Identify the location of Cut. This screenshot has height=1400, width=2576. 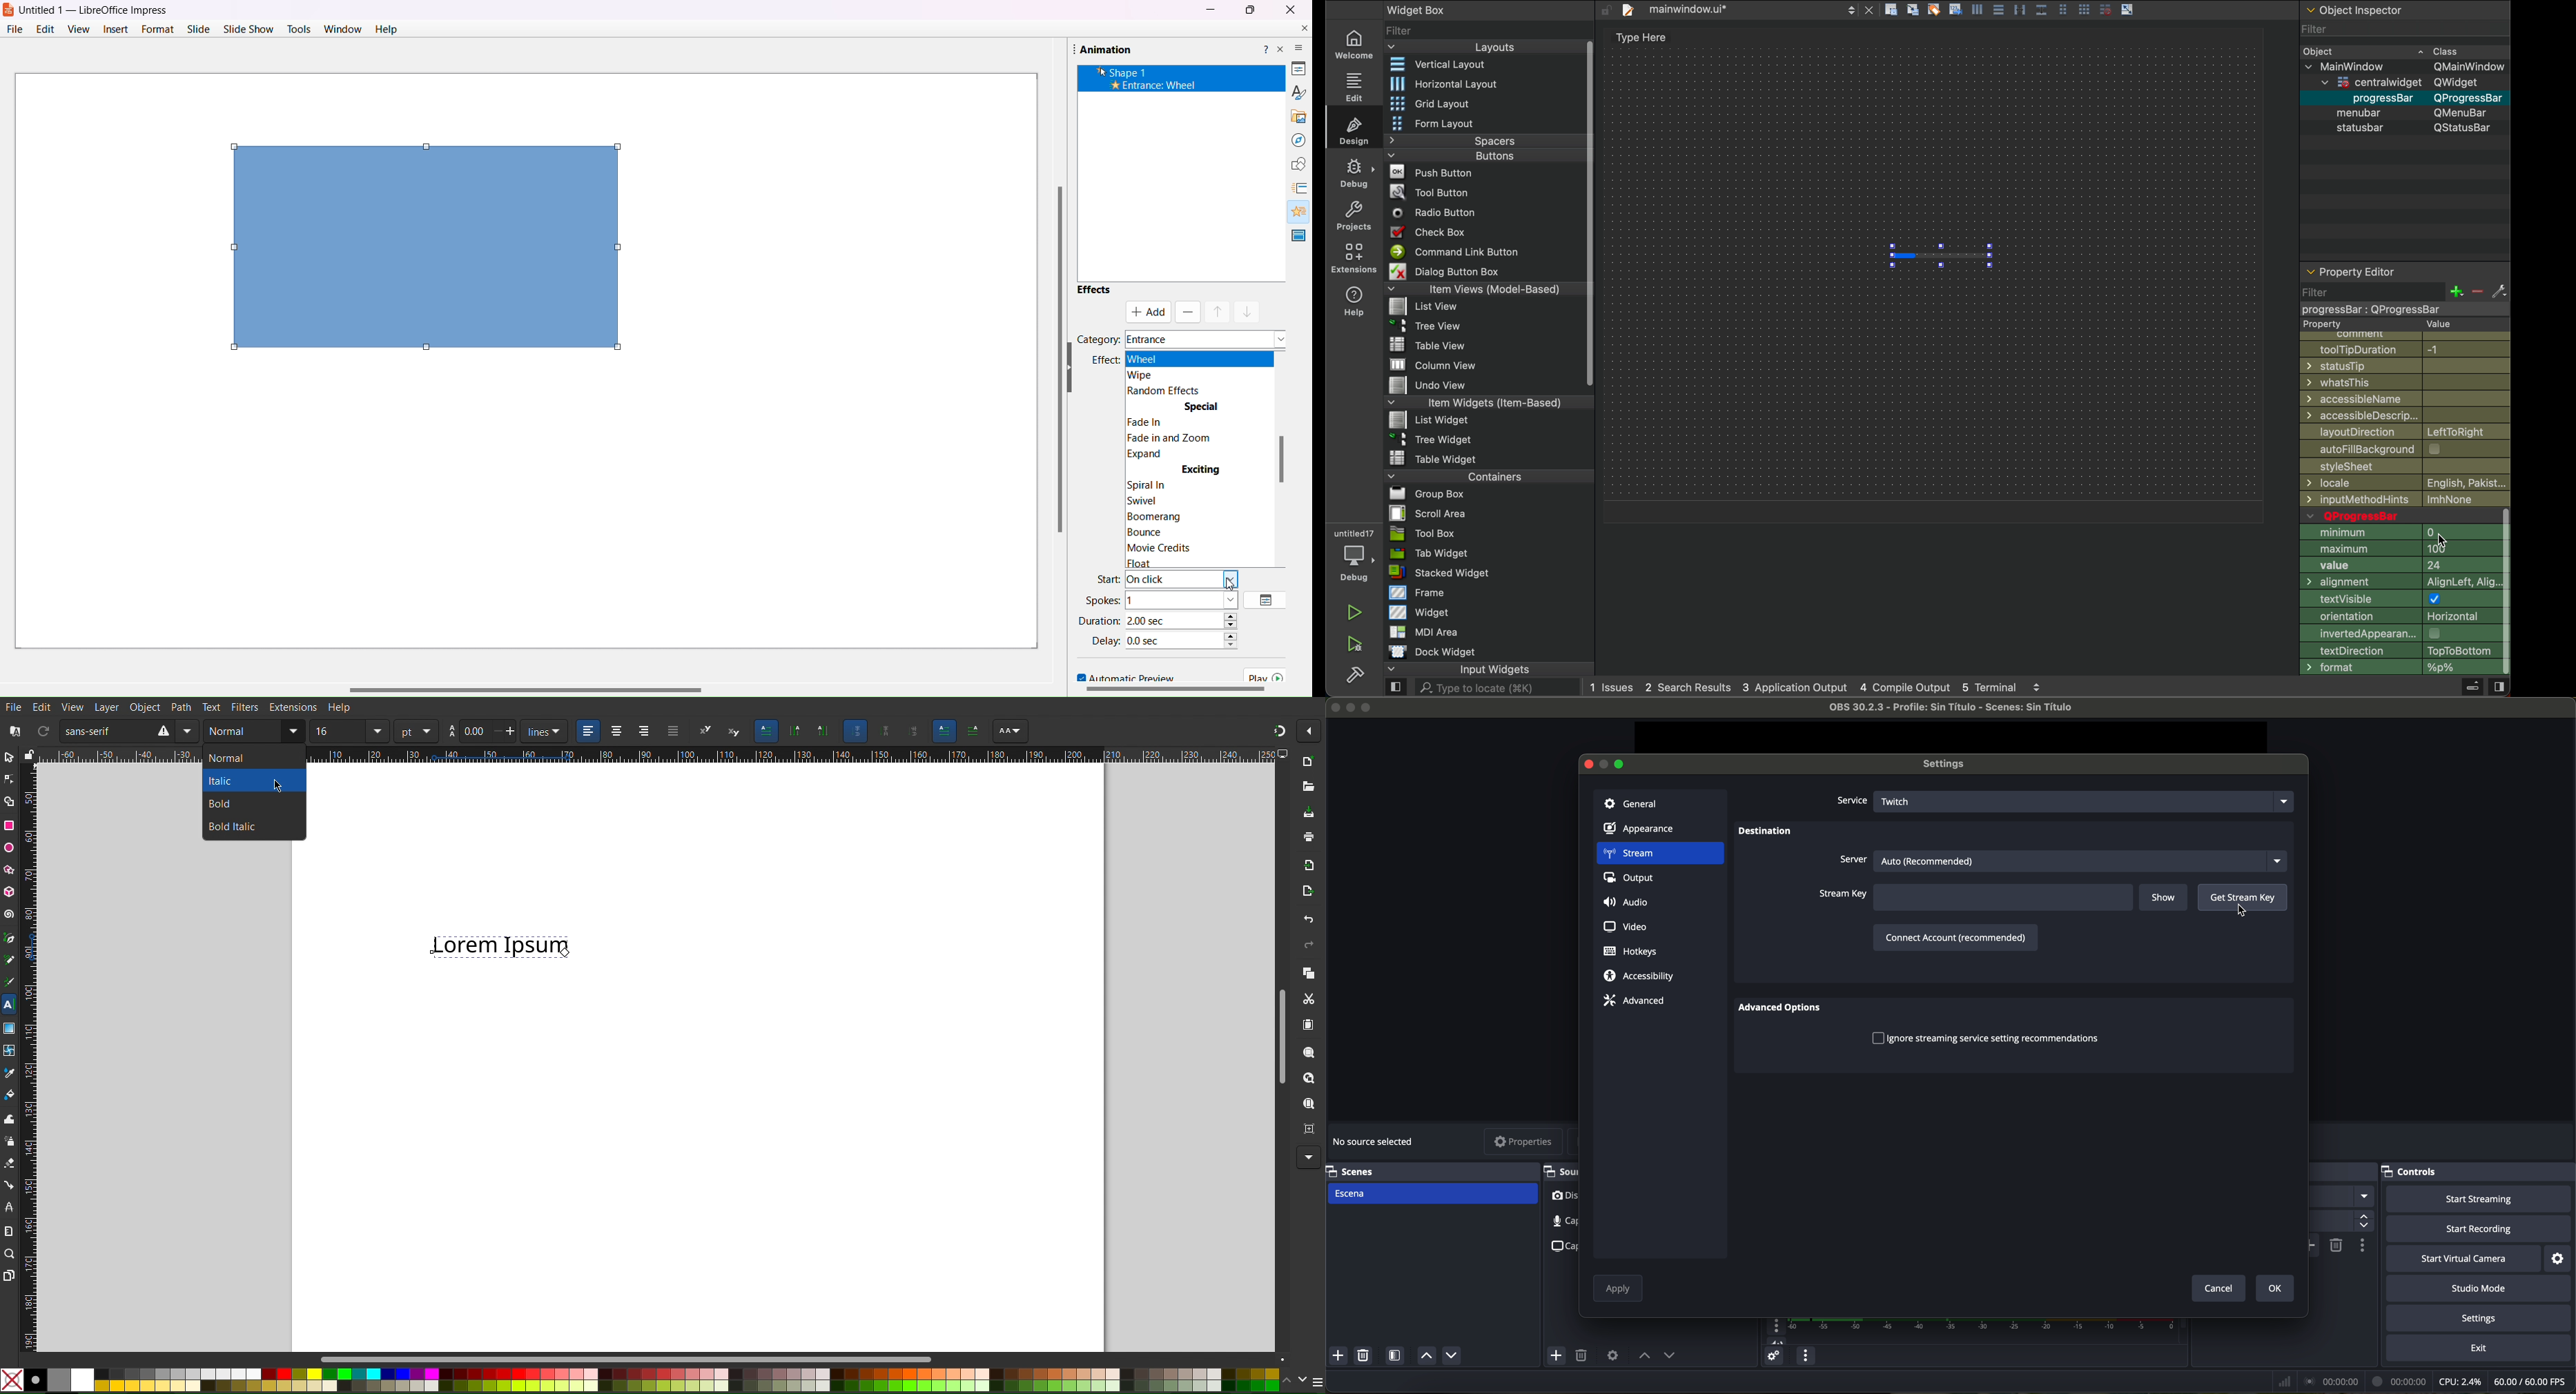
(1309, 1000).